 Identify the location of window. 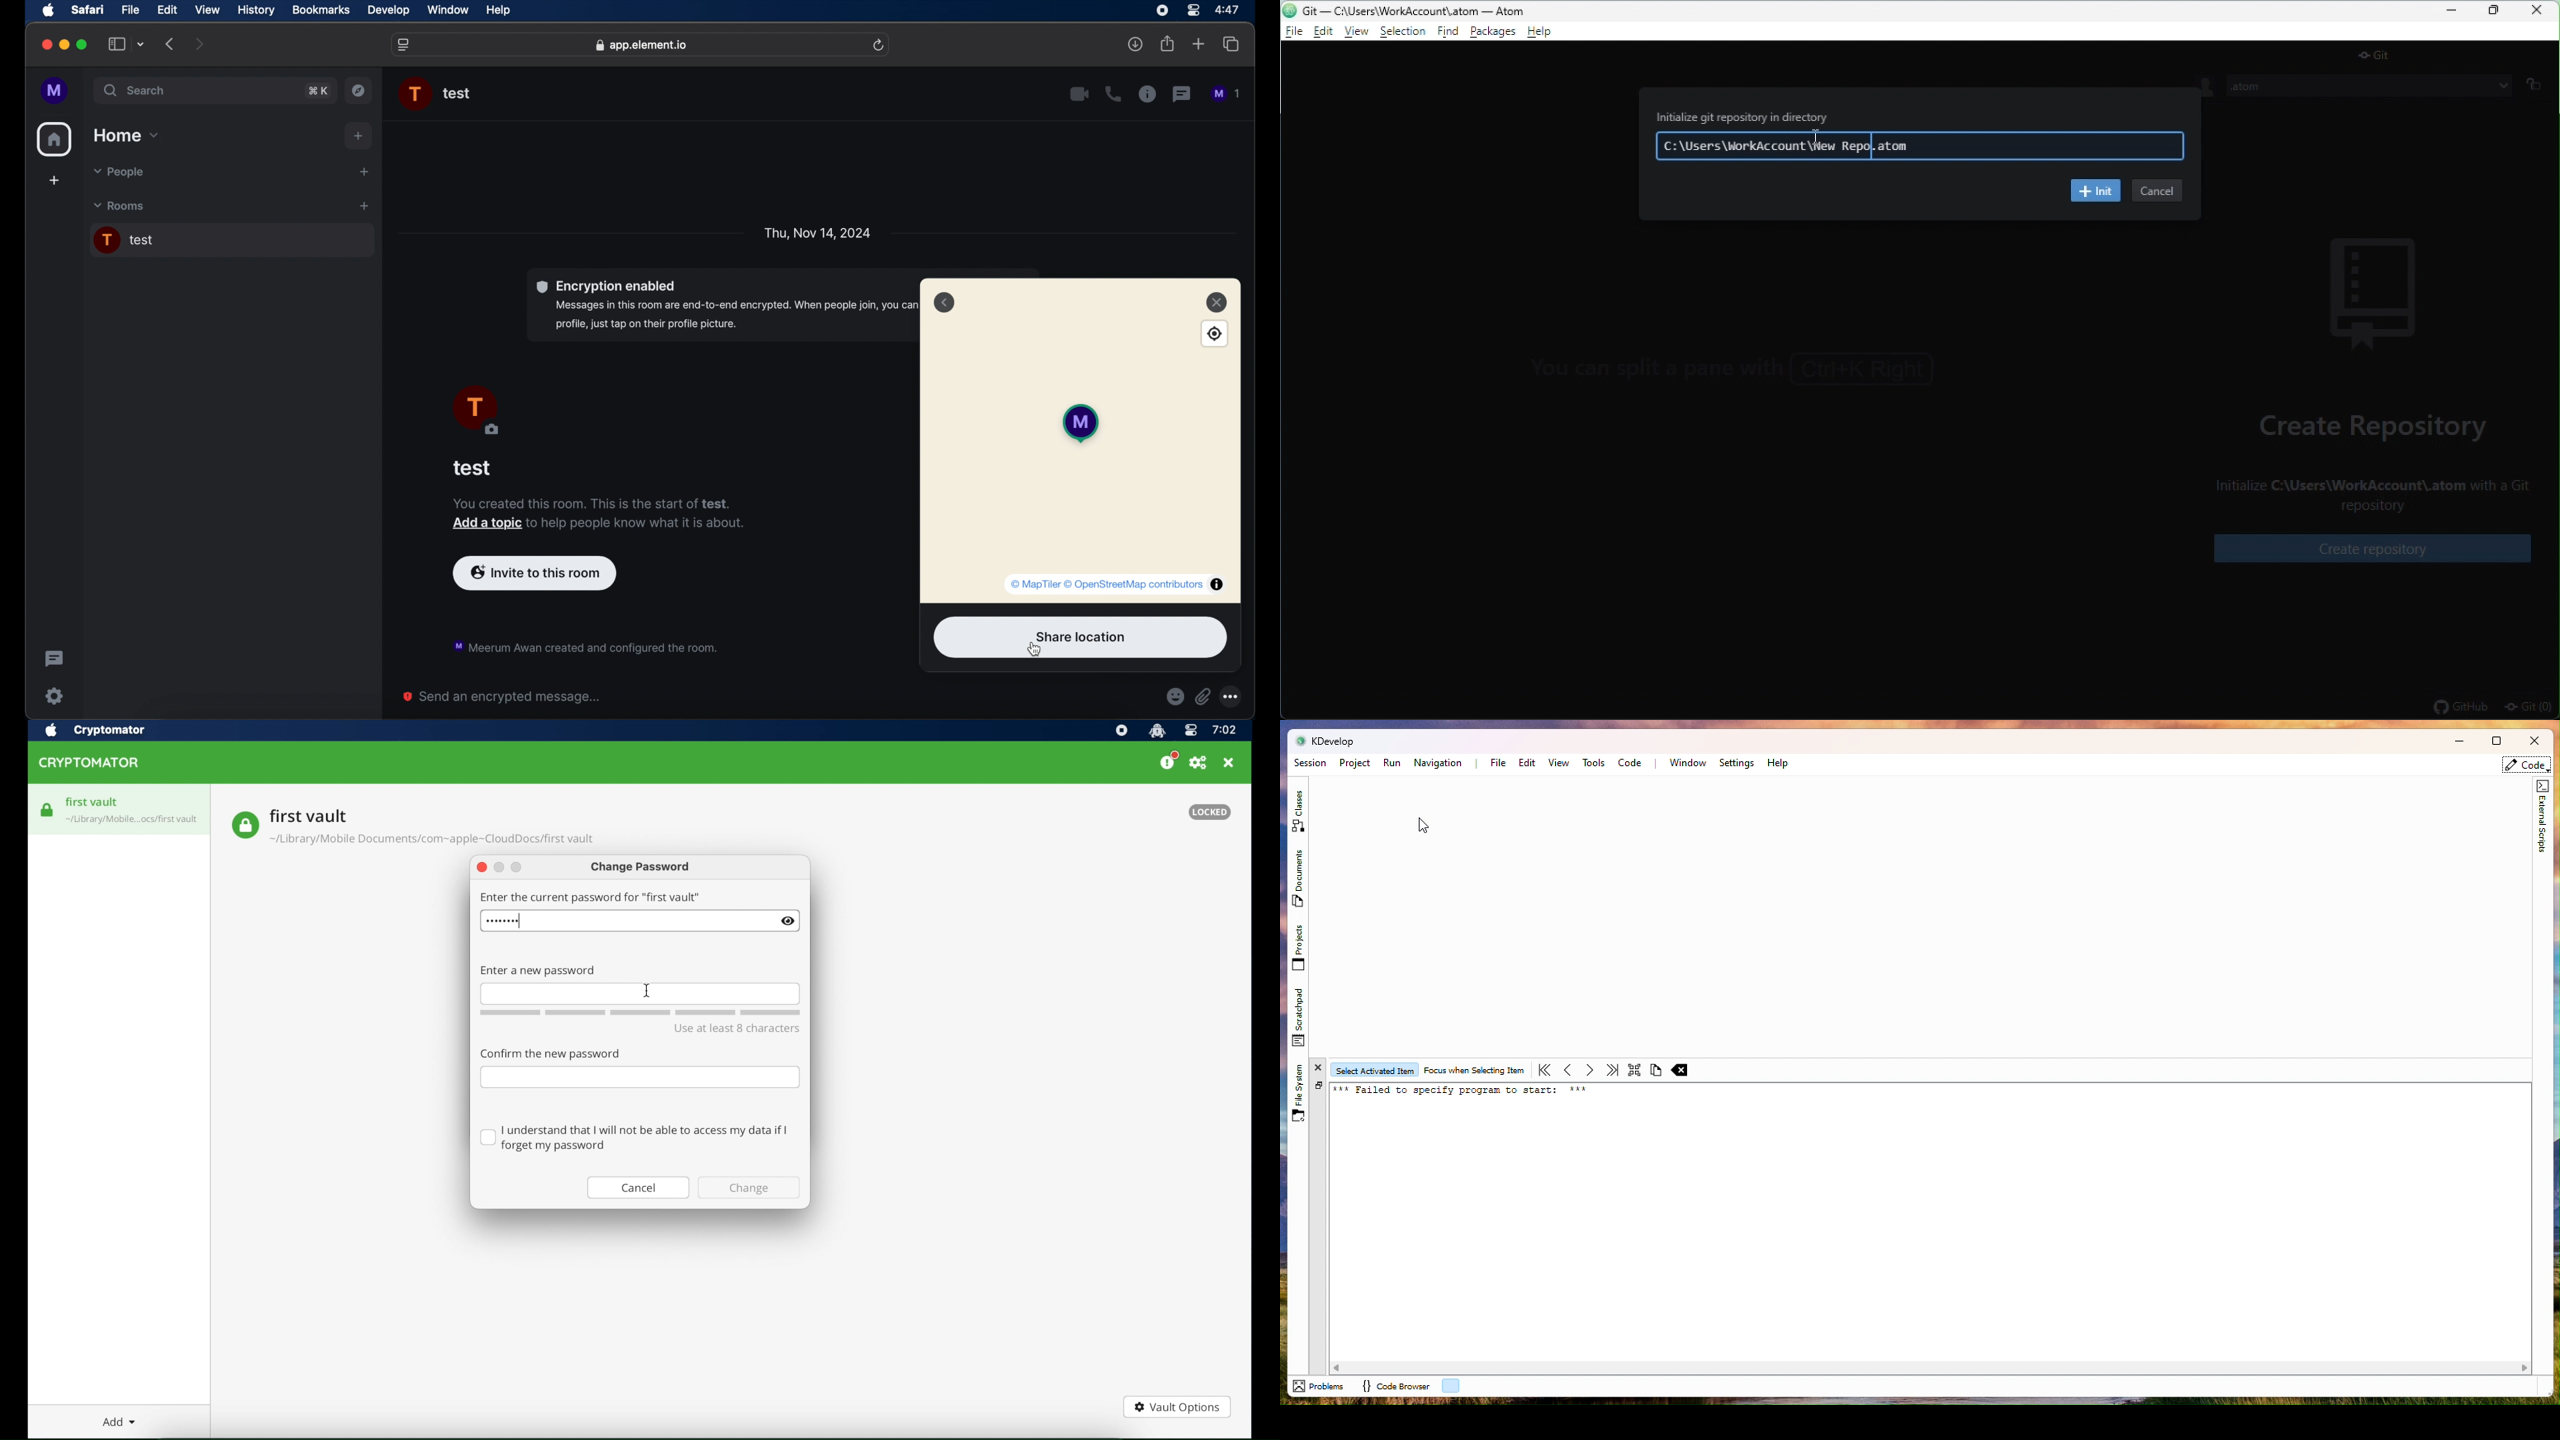
(449, 11).